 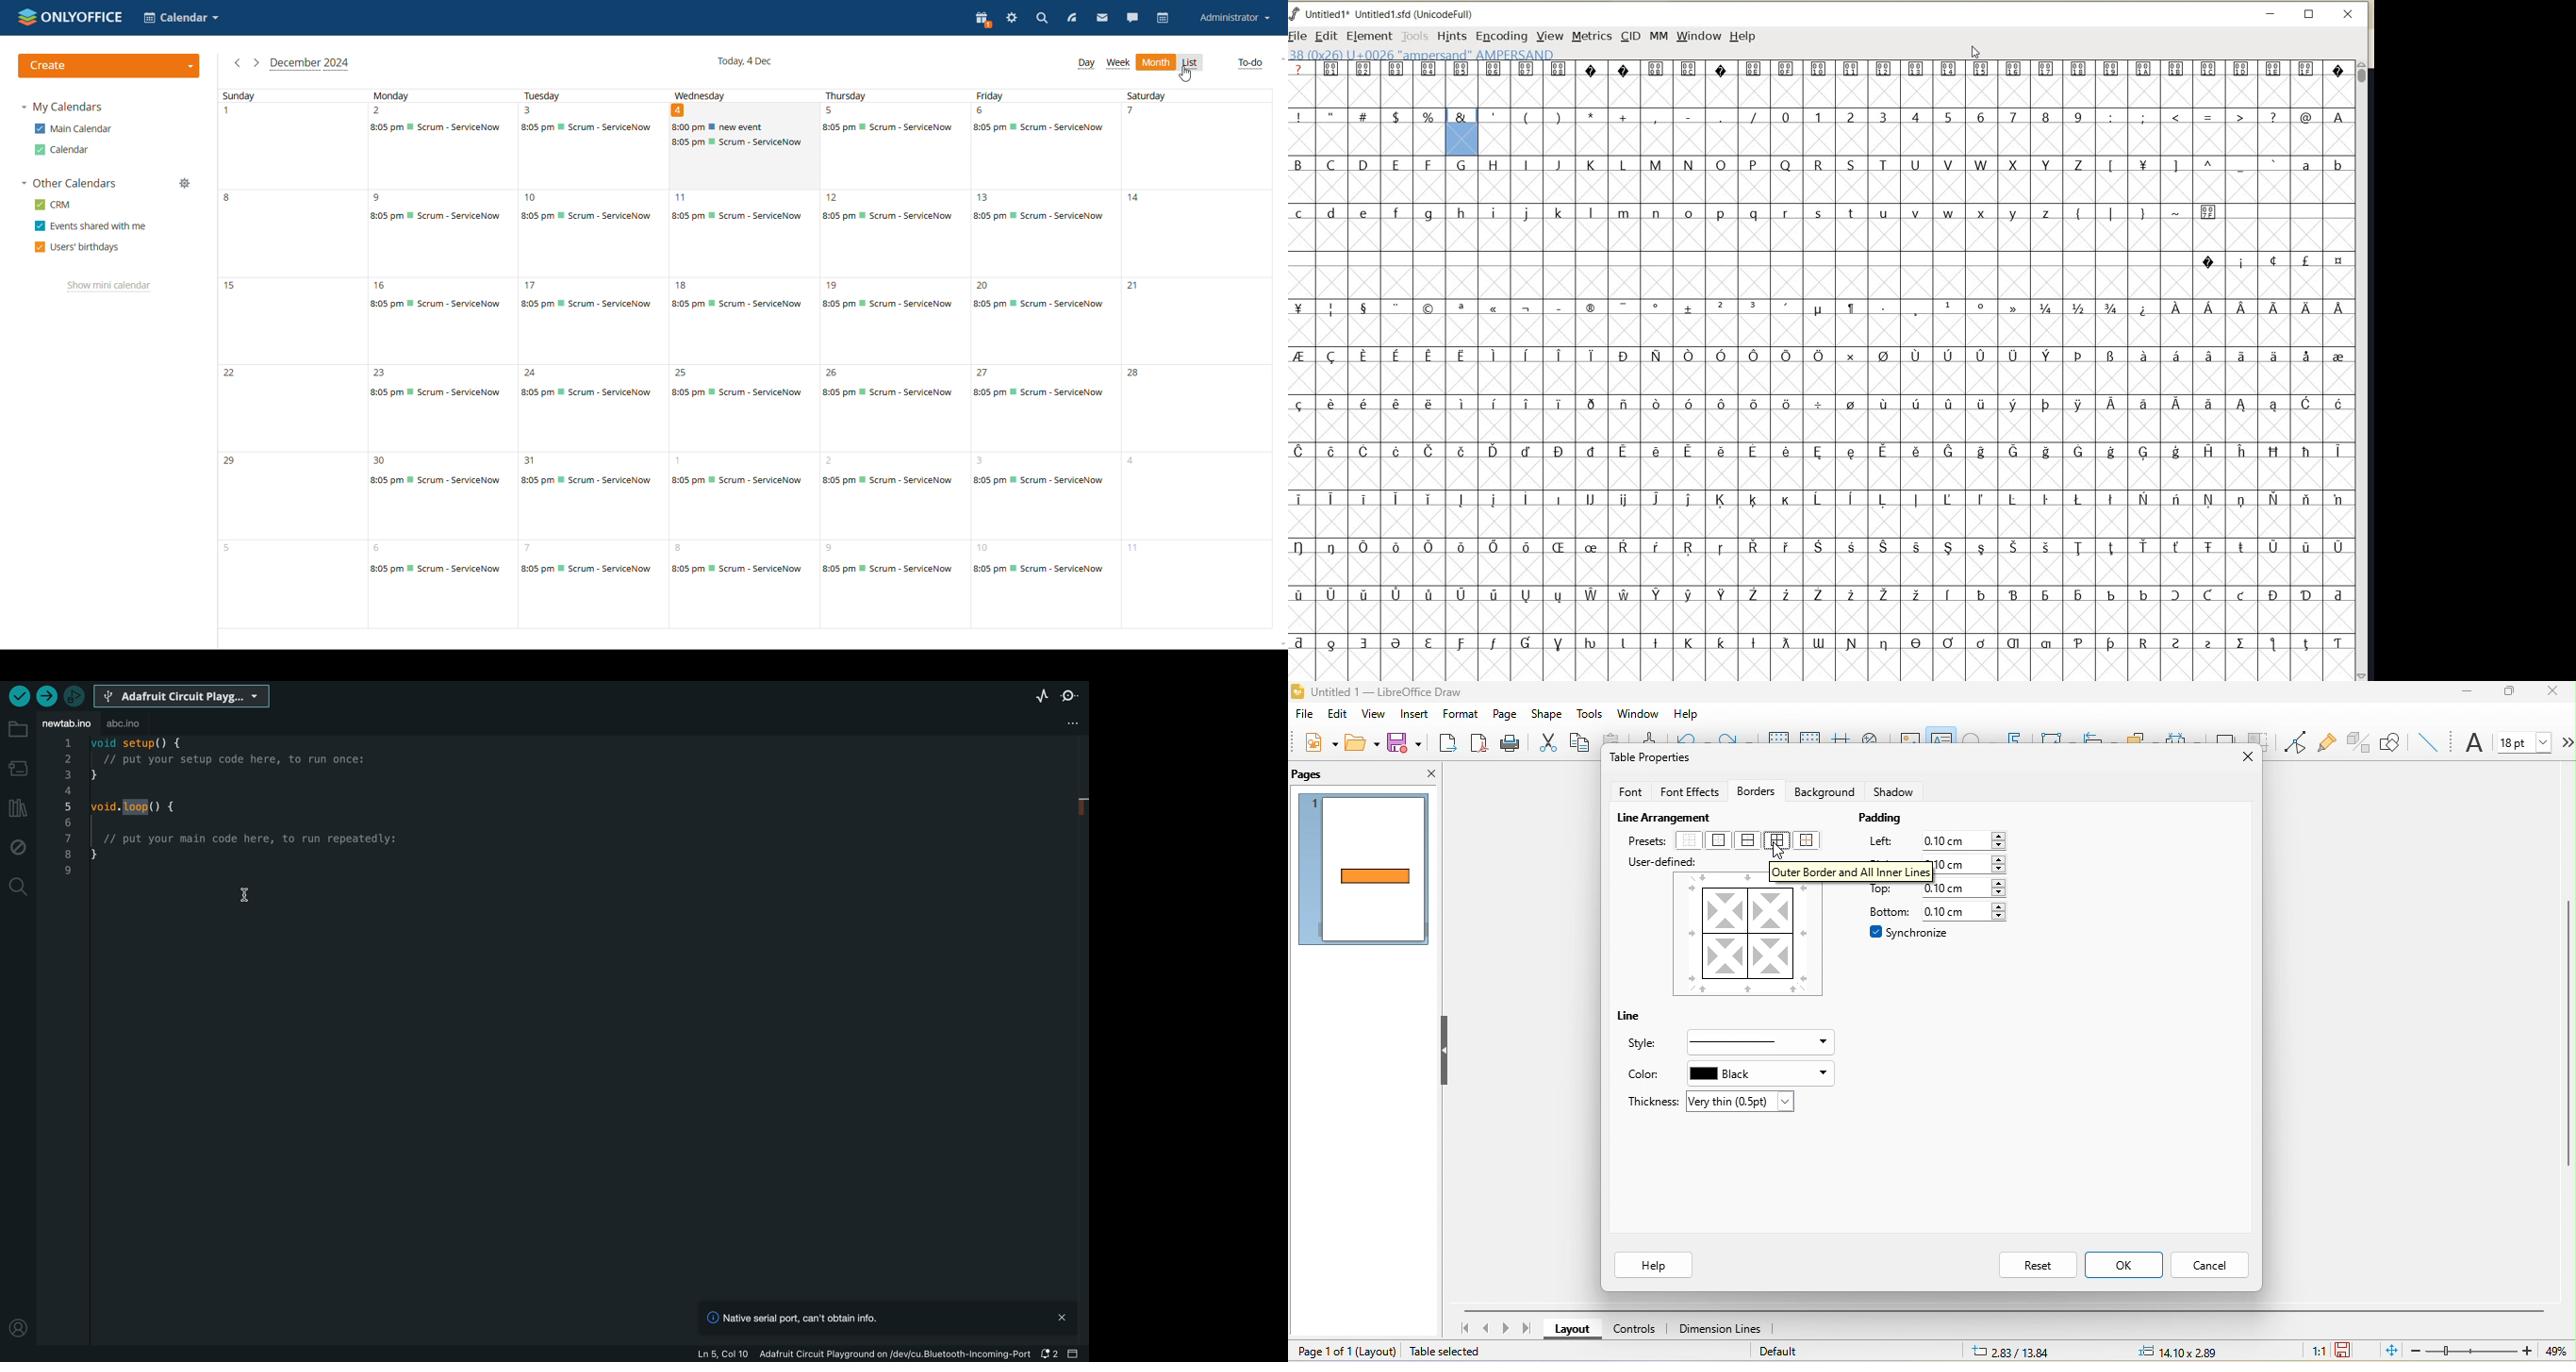 What do you see at coordinates (1910, 932) in the screenshot?
I see `synchronize` at bounding box center [1910, 932].